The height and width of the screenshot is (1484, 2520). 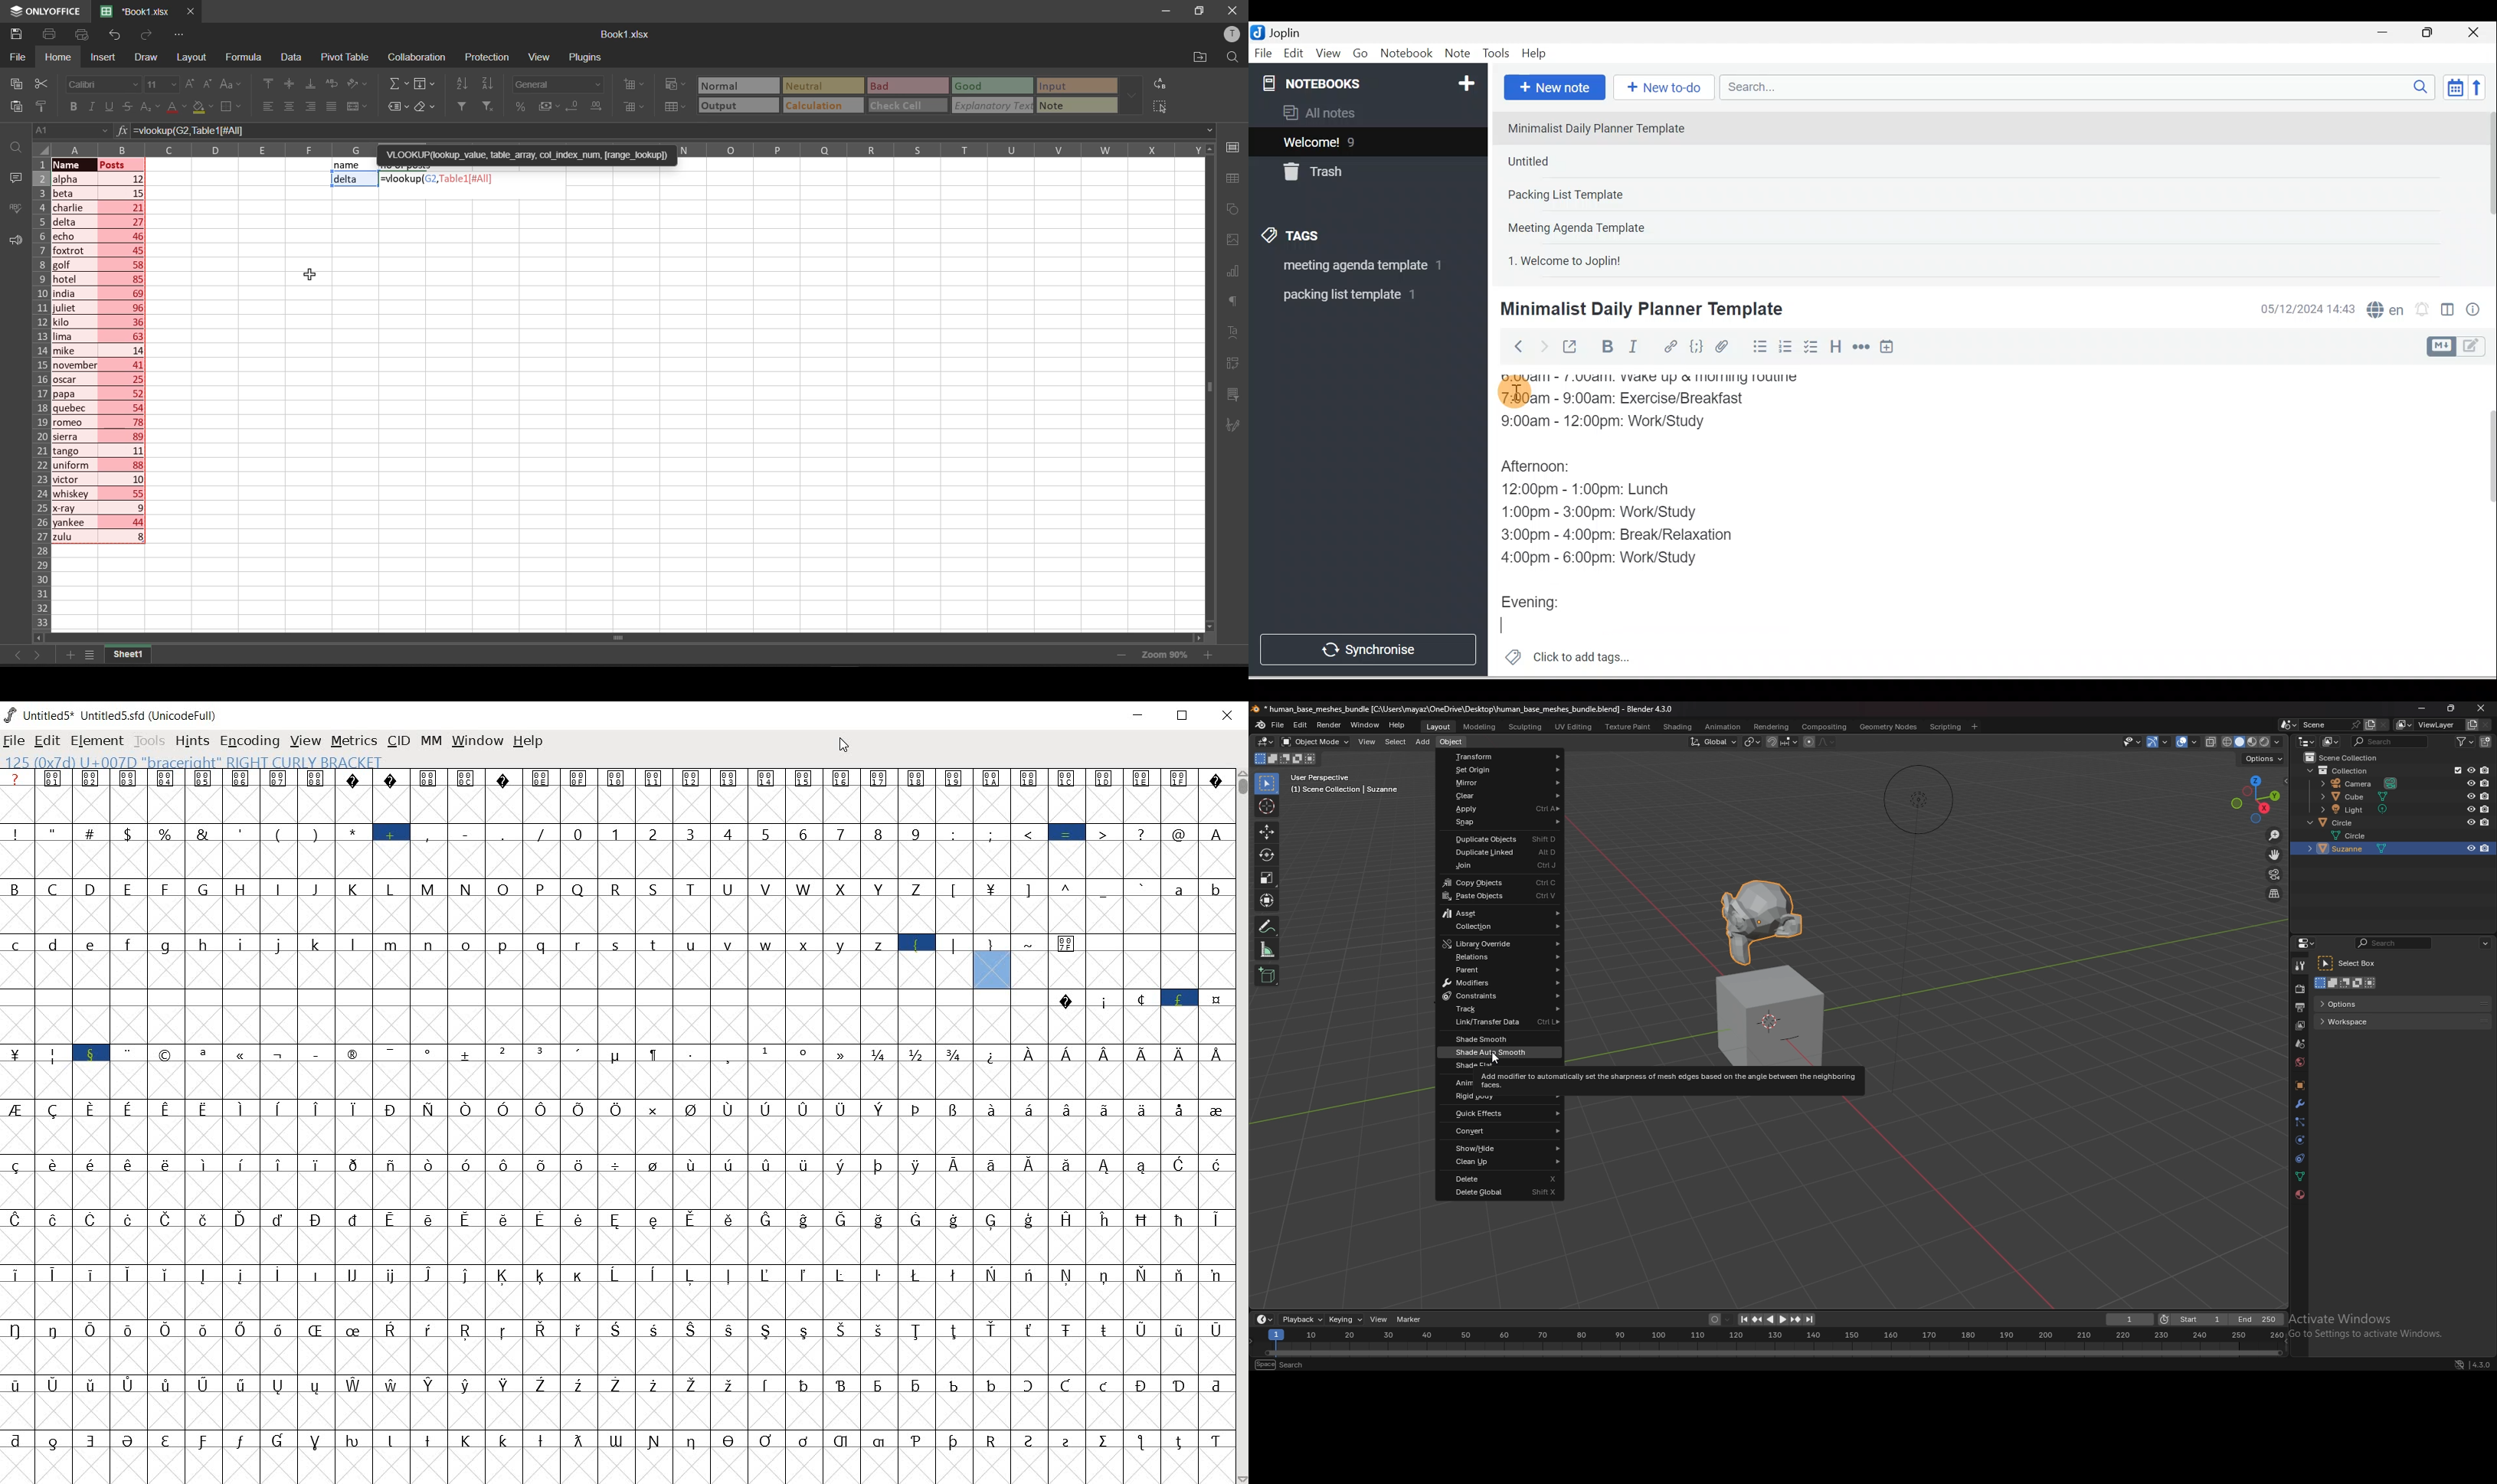 What do you see at coordinates (1604, 559) in the screenshot?
I see `4:00pm - 6:00pm: Work/Study` at bounding box center [1604, 559].